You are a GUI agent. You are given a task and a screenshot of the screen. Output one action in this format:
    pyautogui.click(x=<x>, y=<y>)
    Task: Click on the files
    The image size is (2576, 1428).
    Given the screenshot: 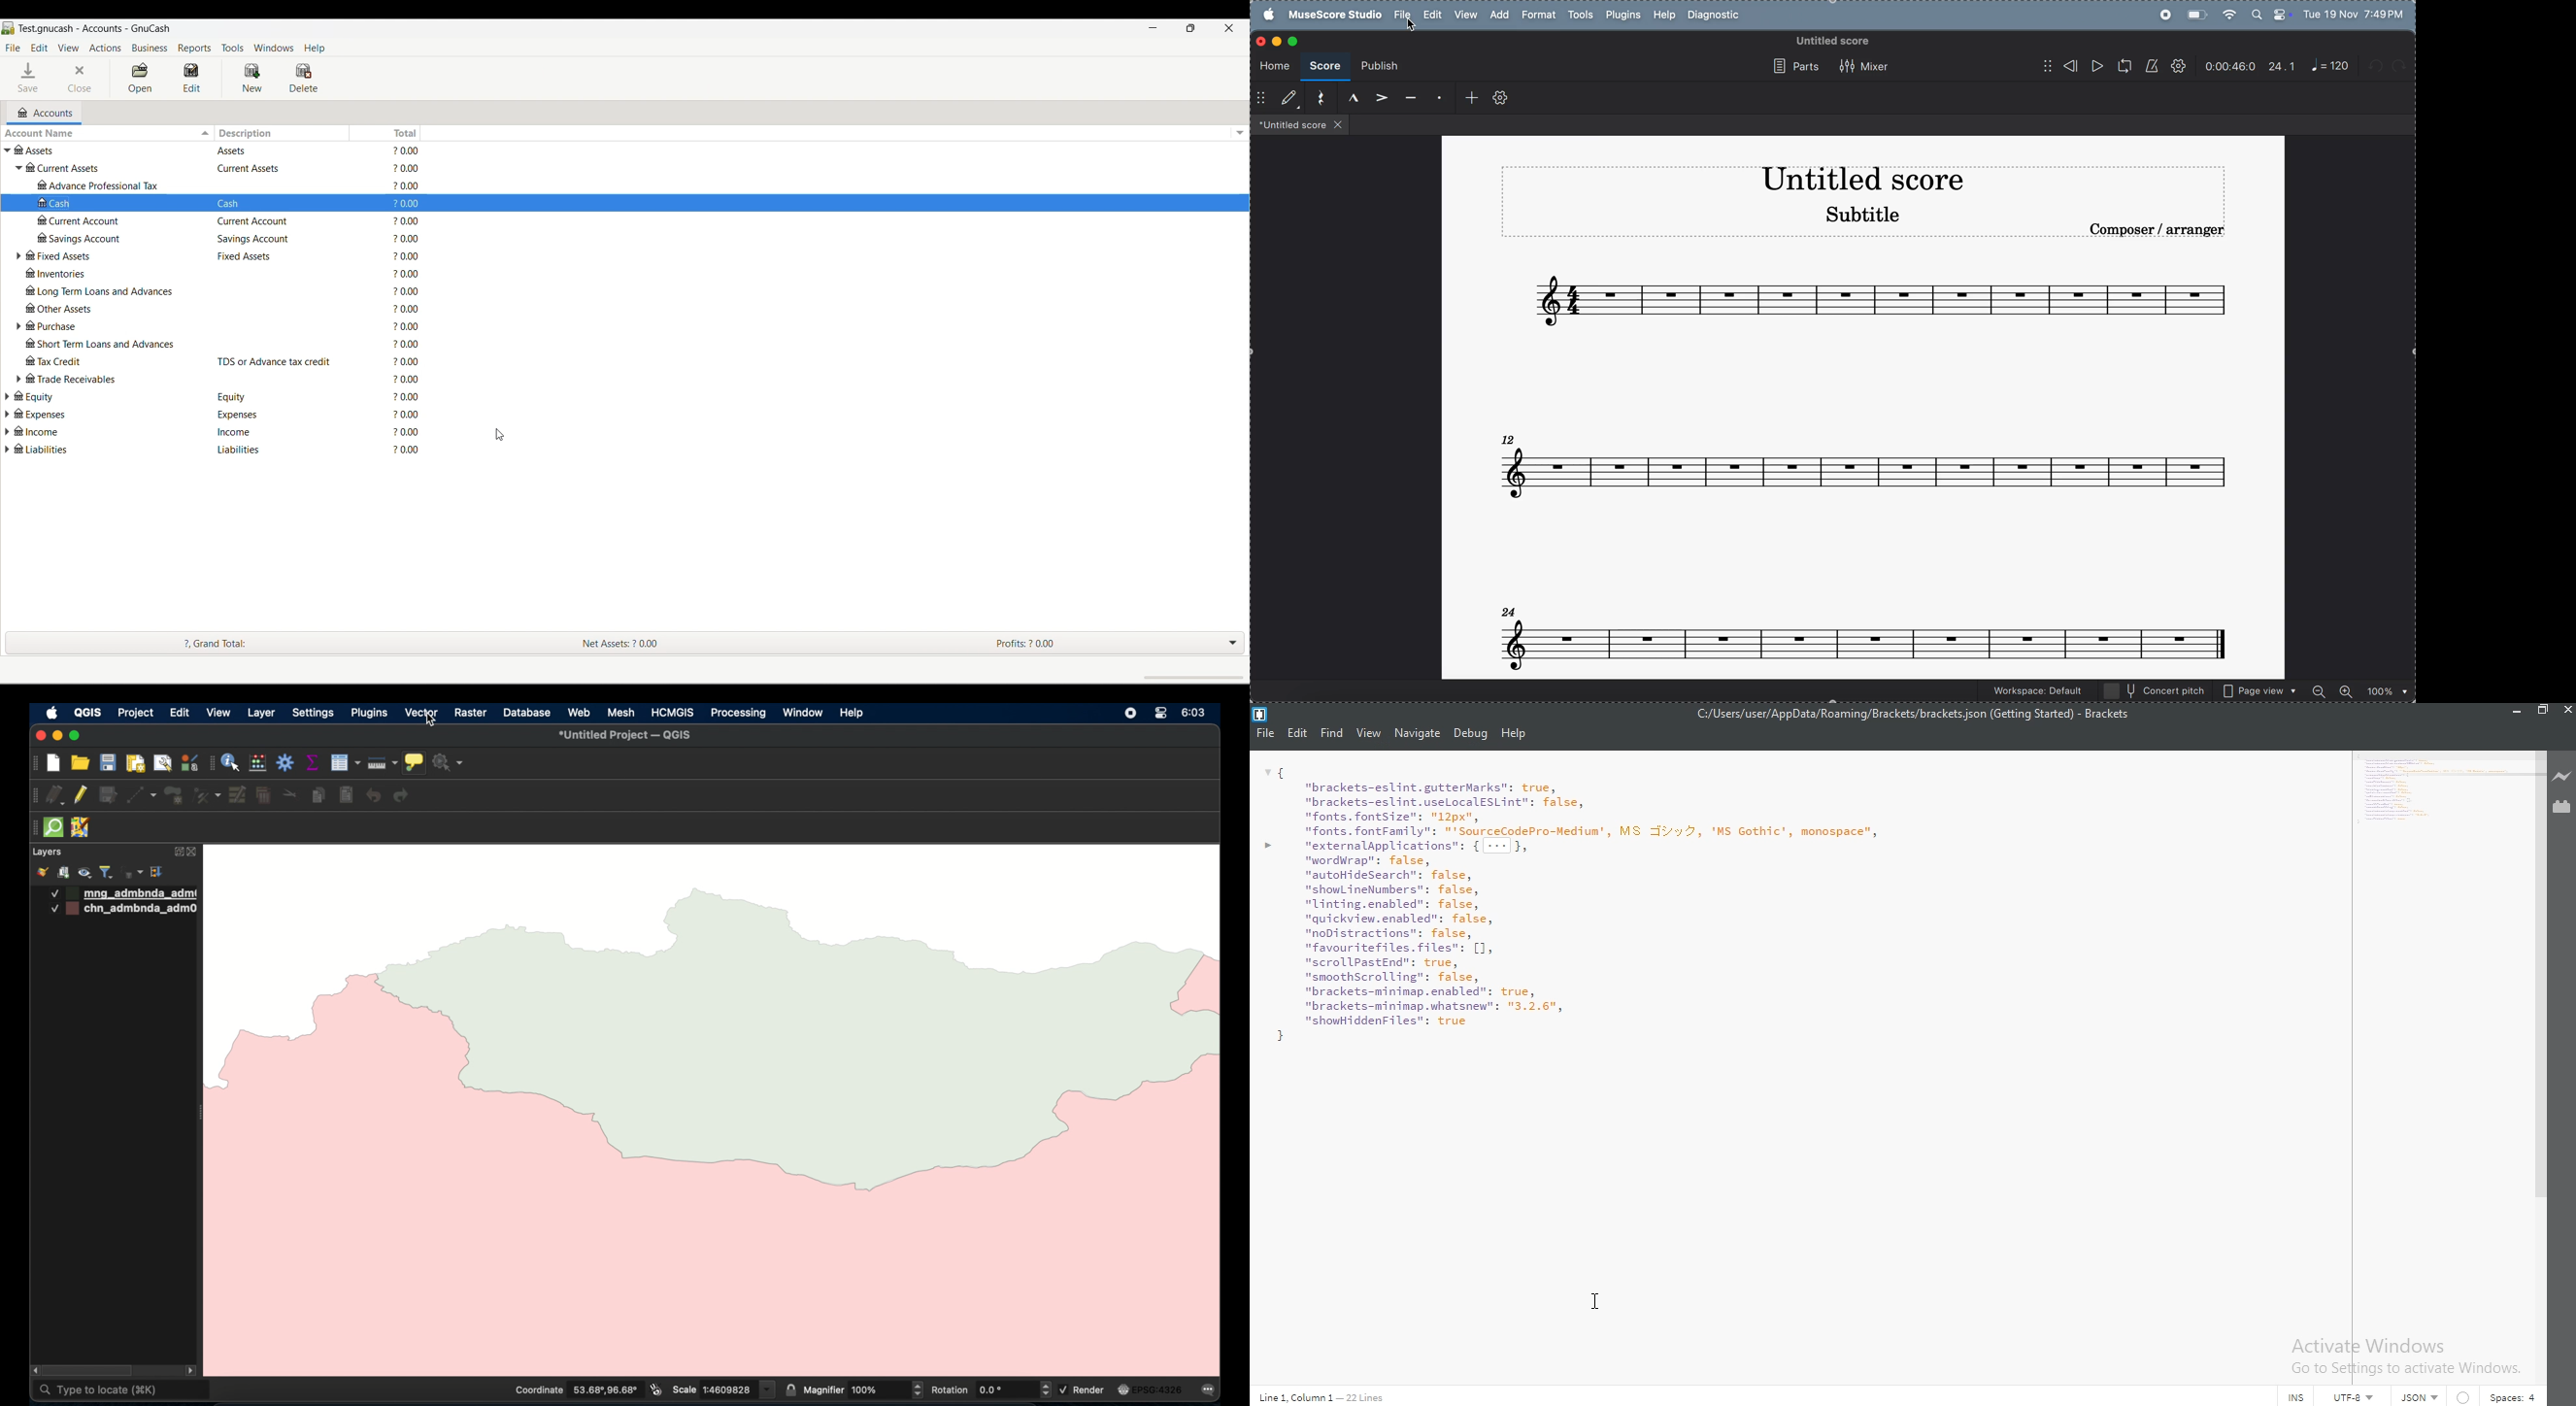 What is the action you would take?
    pyautogui.click(x=1300, y=124)
    